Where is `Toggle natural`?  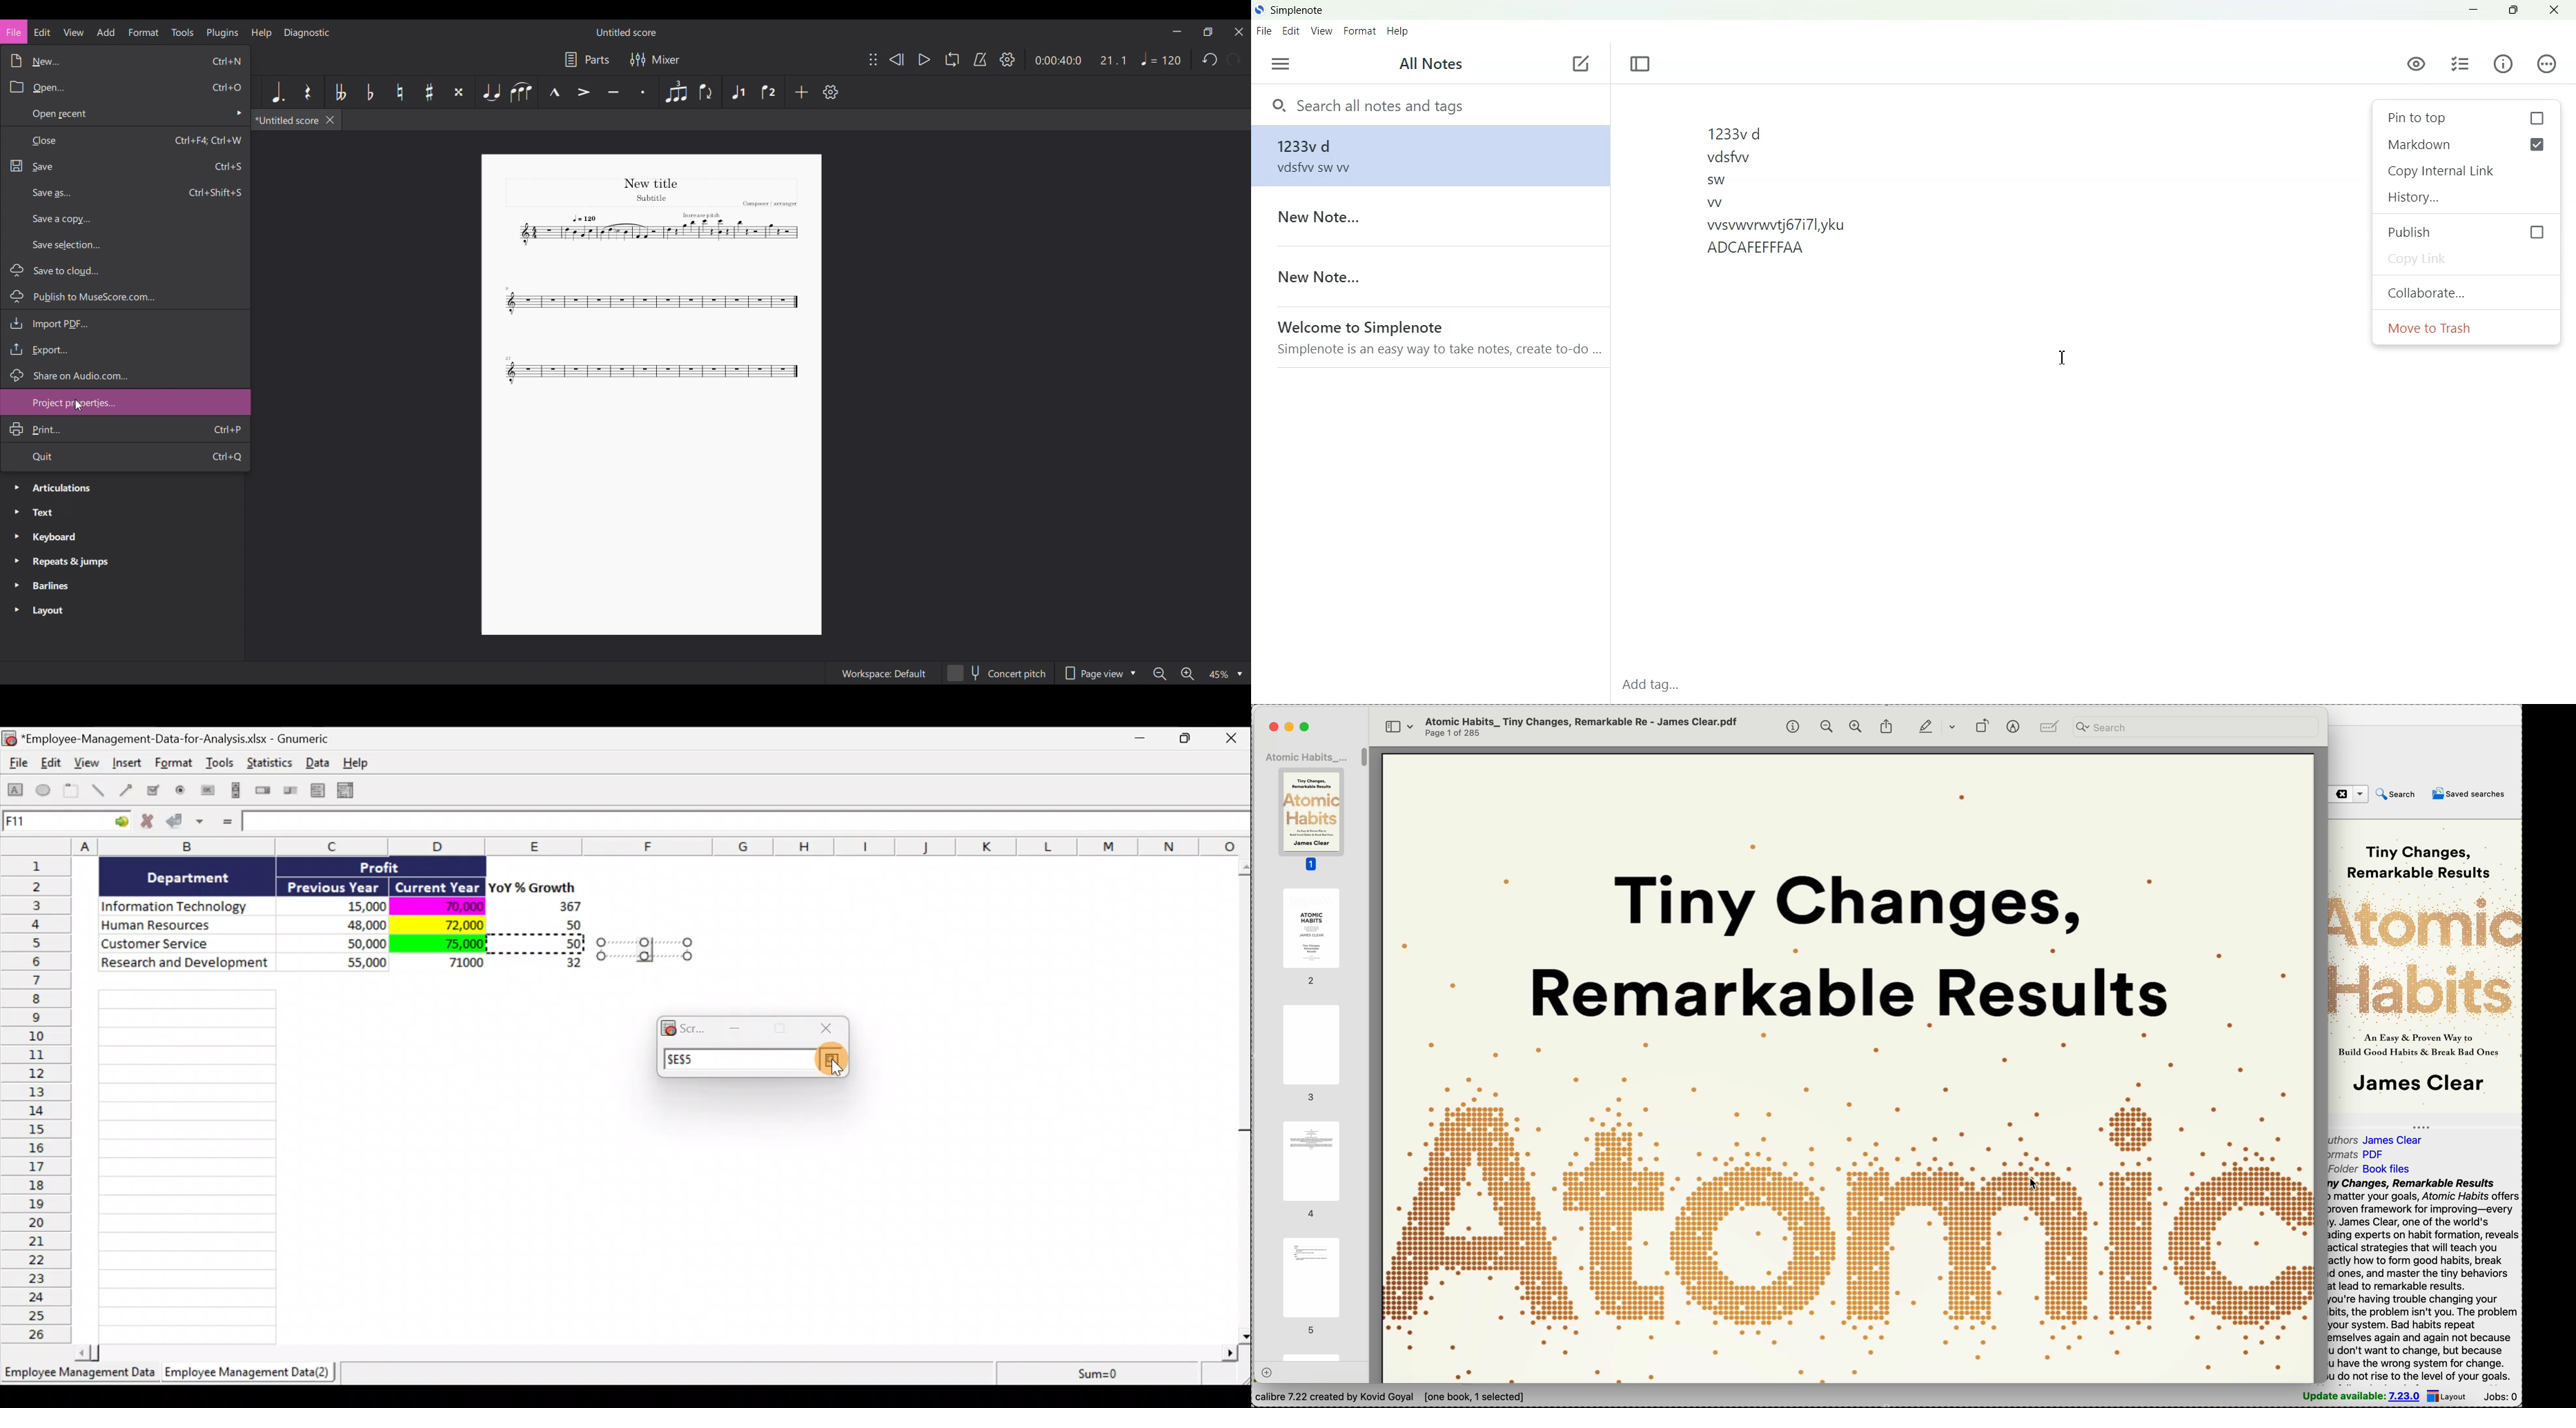 Toggle natural is located at coordinates (400, 92).